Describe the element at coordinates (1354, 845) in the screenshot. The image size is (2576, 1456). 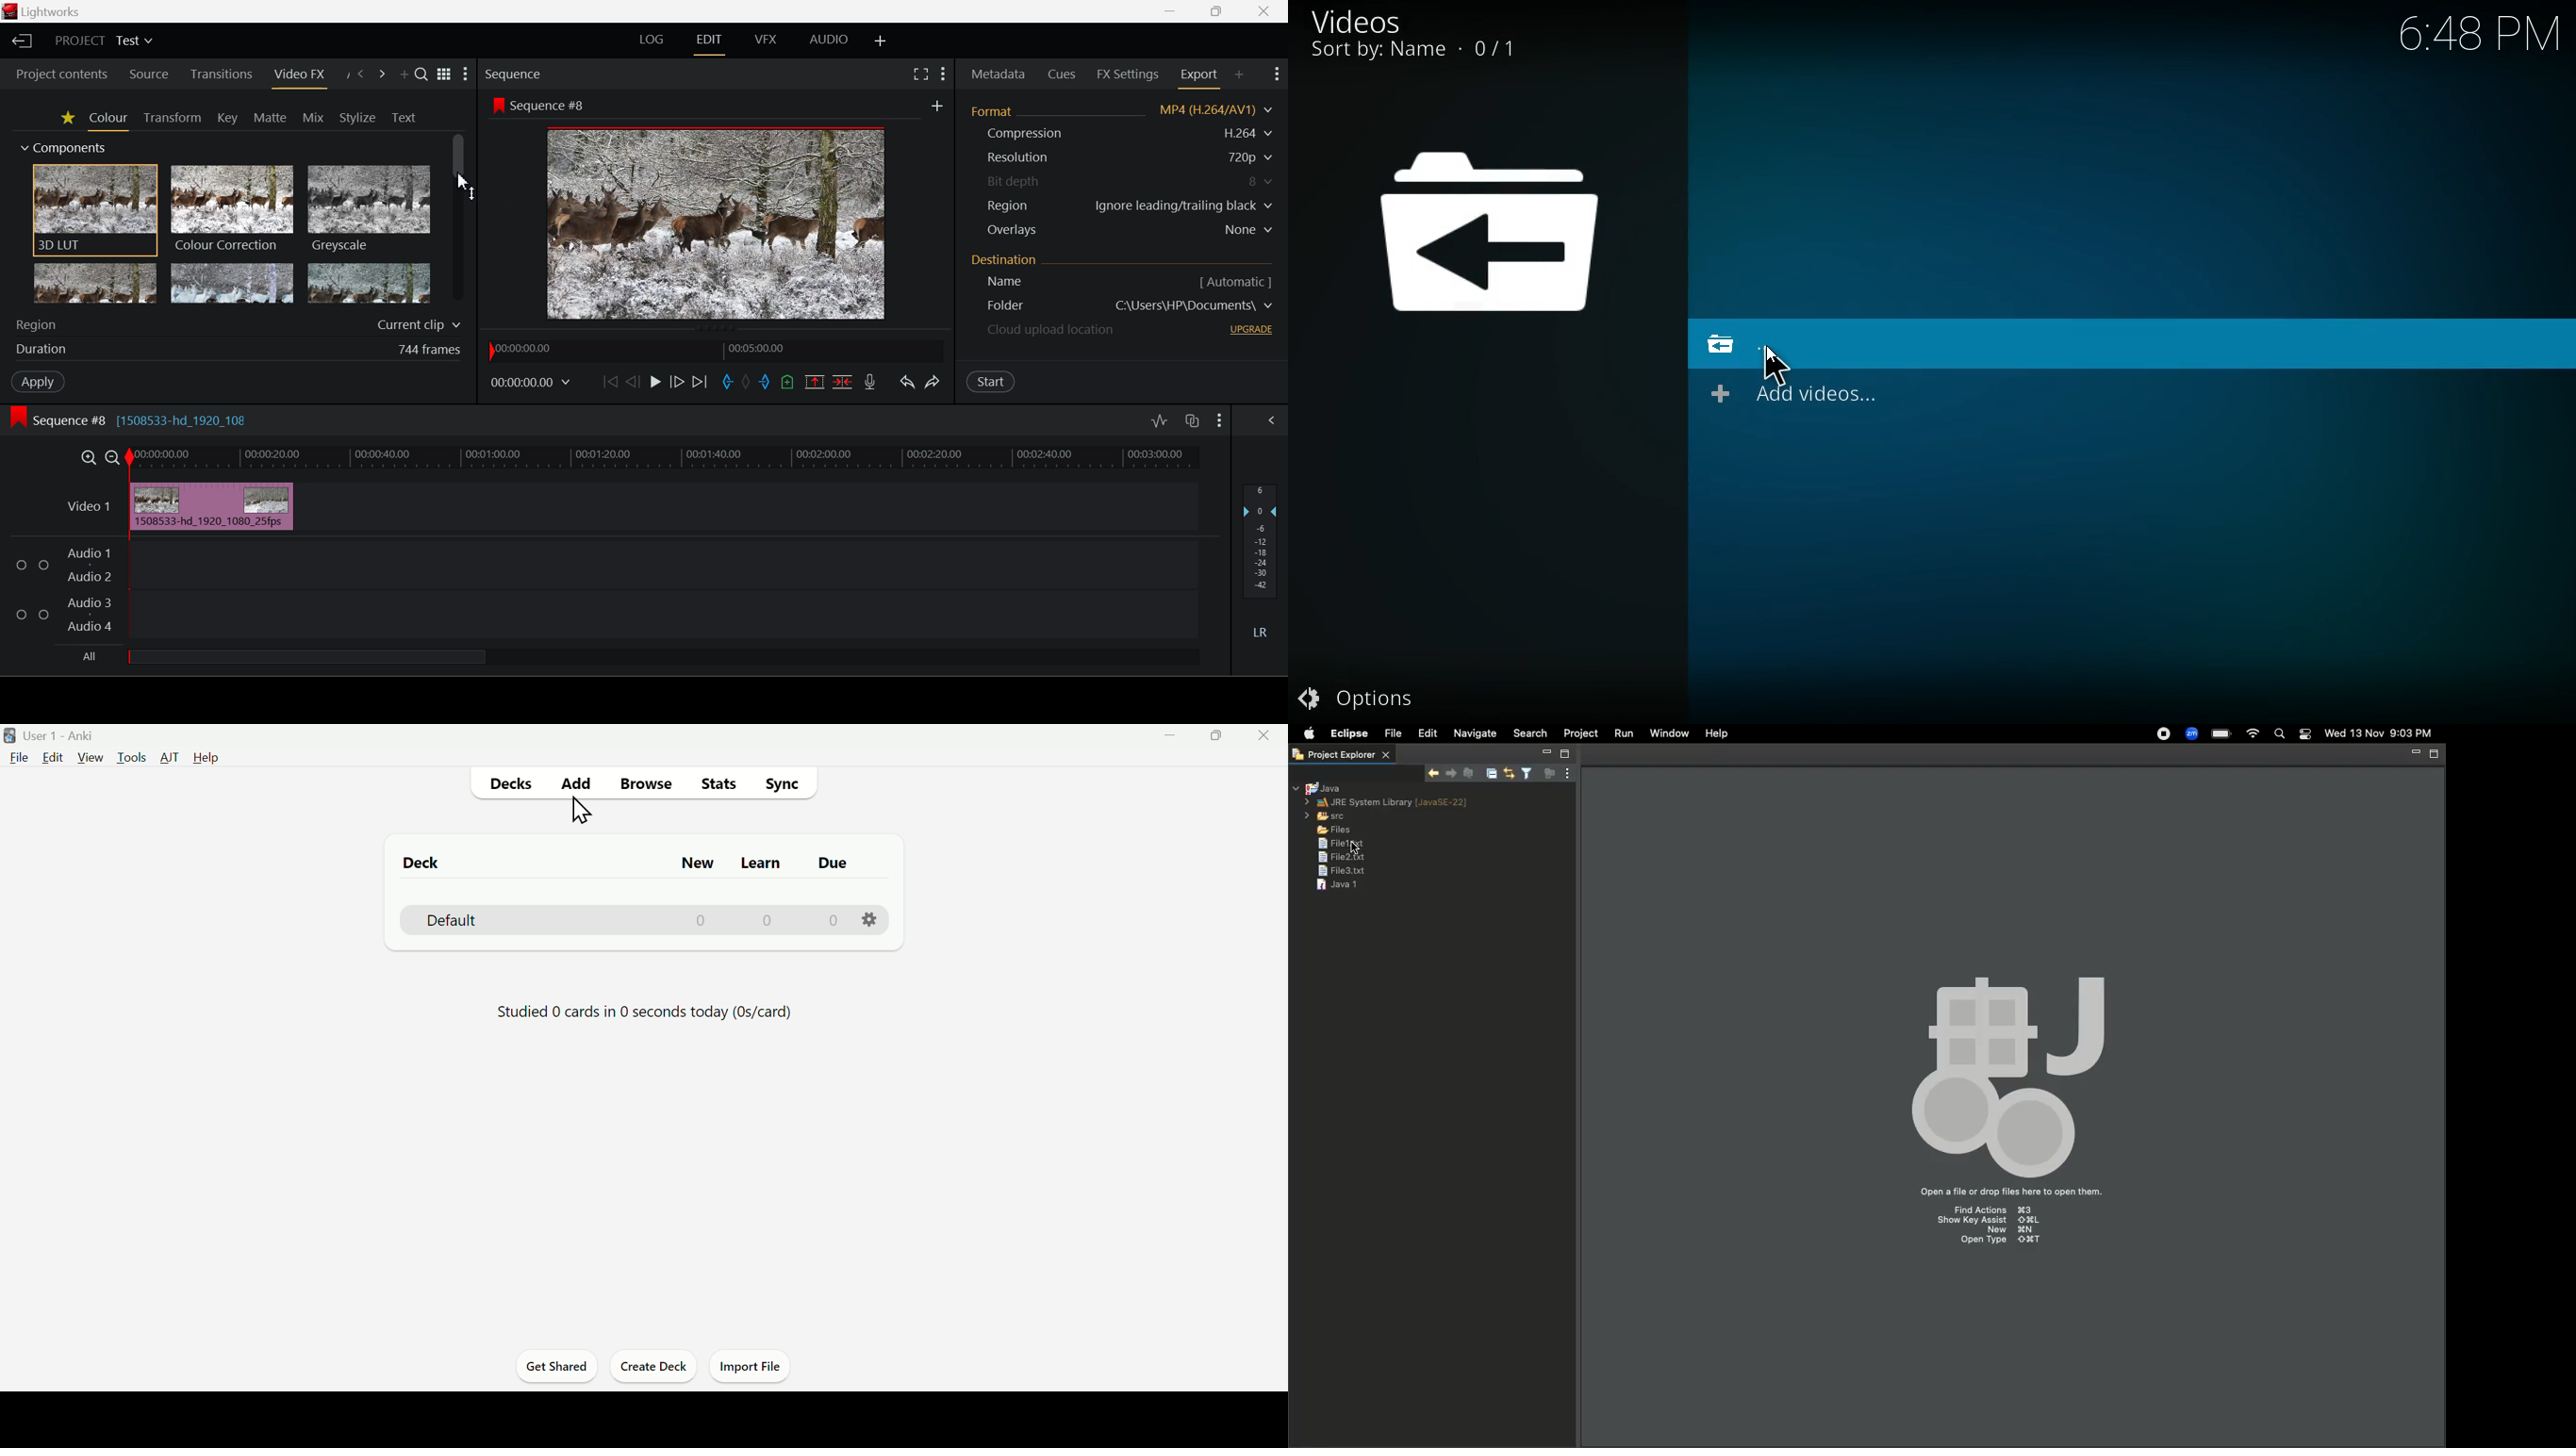
I see `Cursor` at that location.